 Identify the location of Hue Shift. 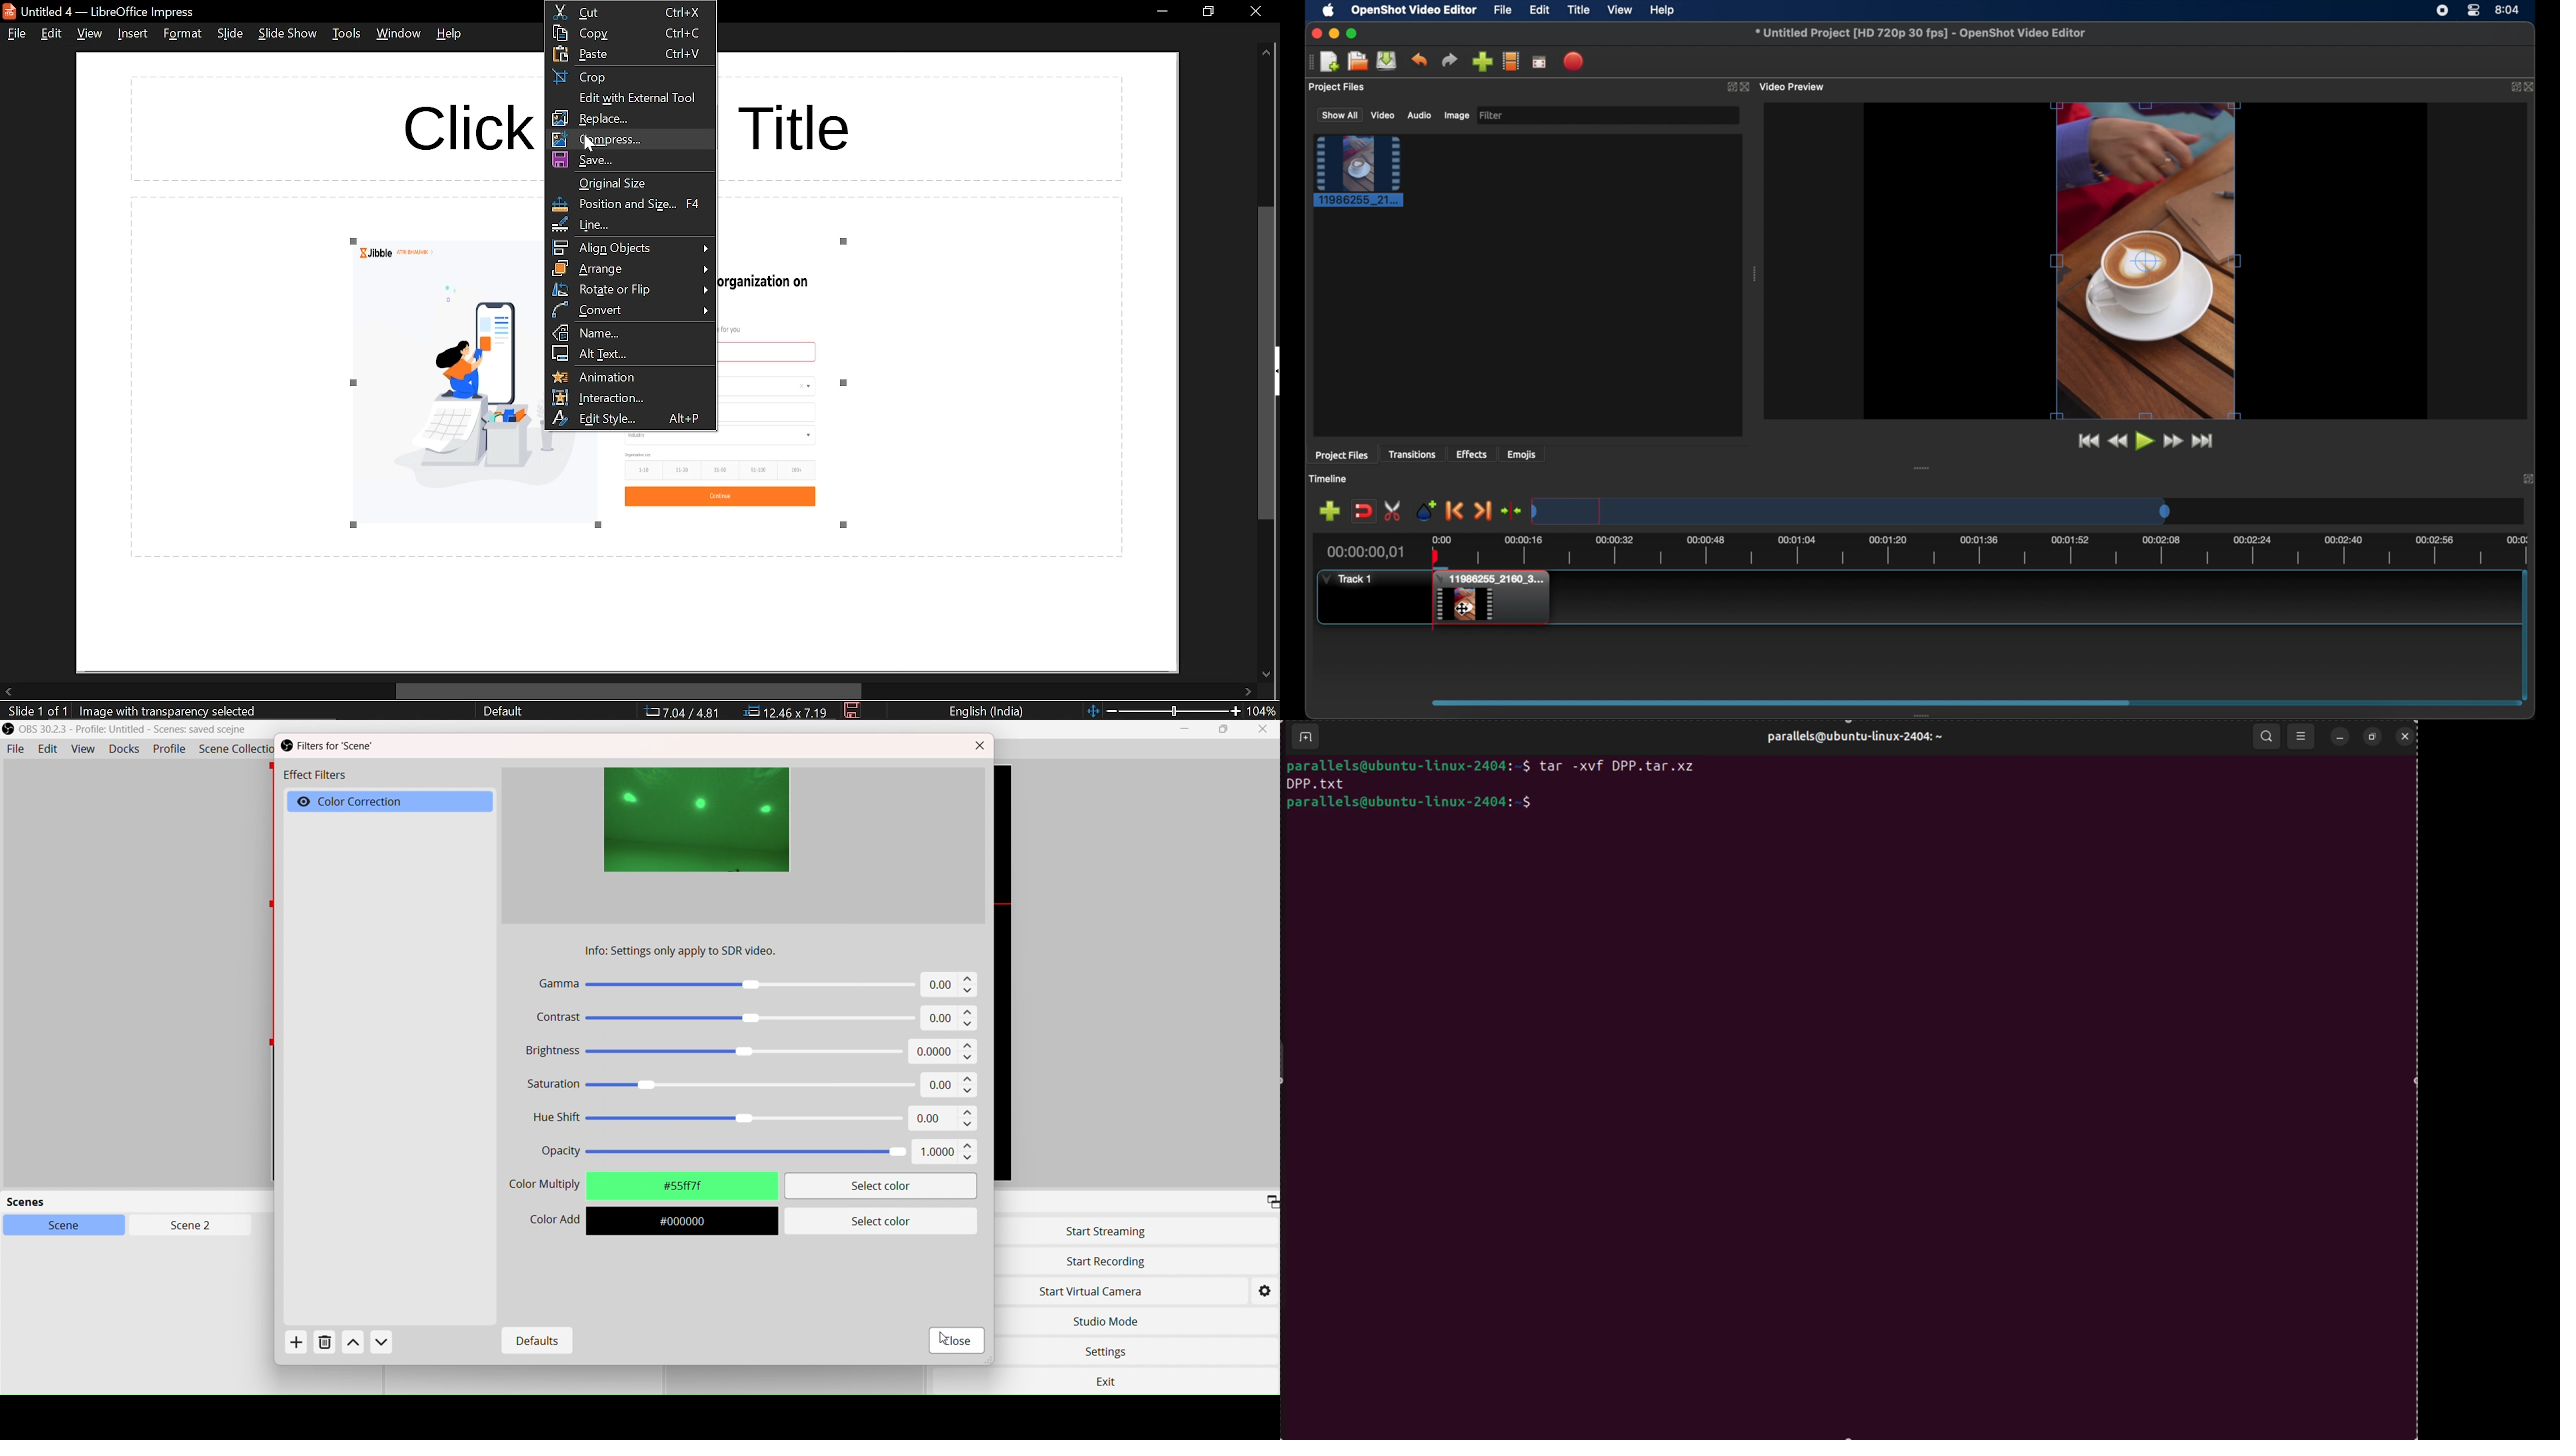
(716, 1119).